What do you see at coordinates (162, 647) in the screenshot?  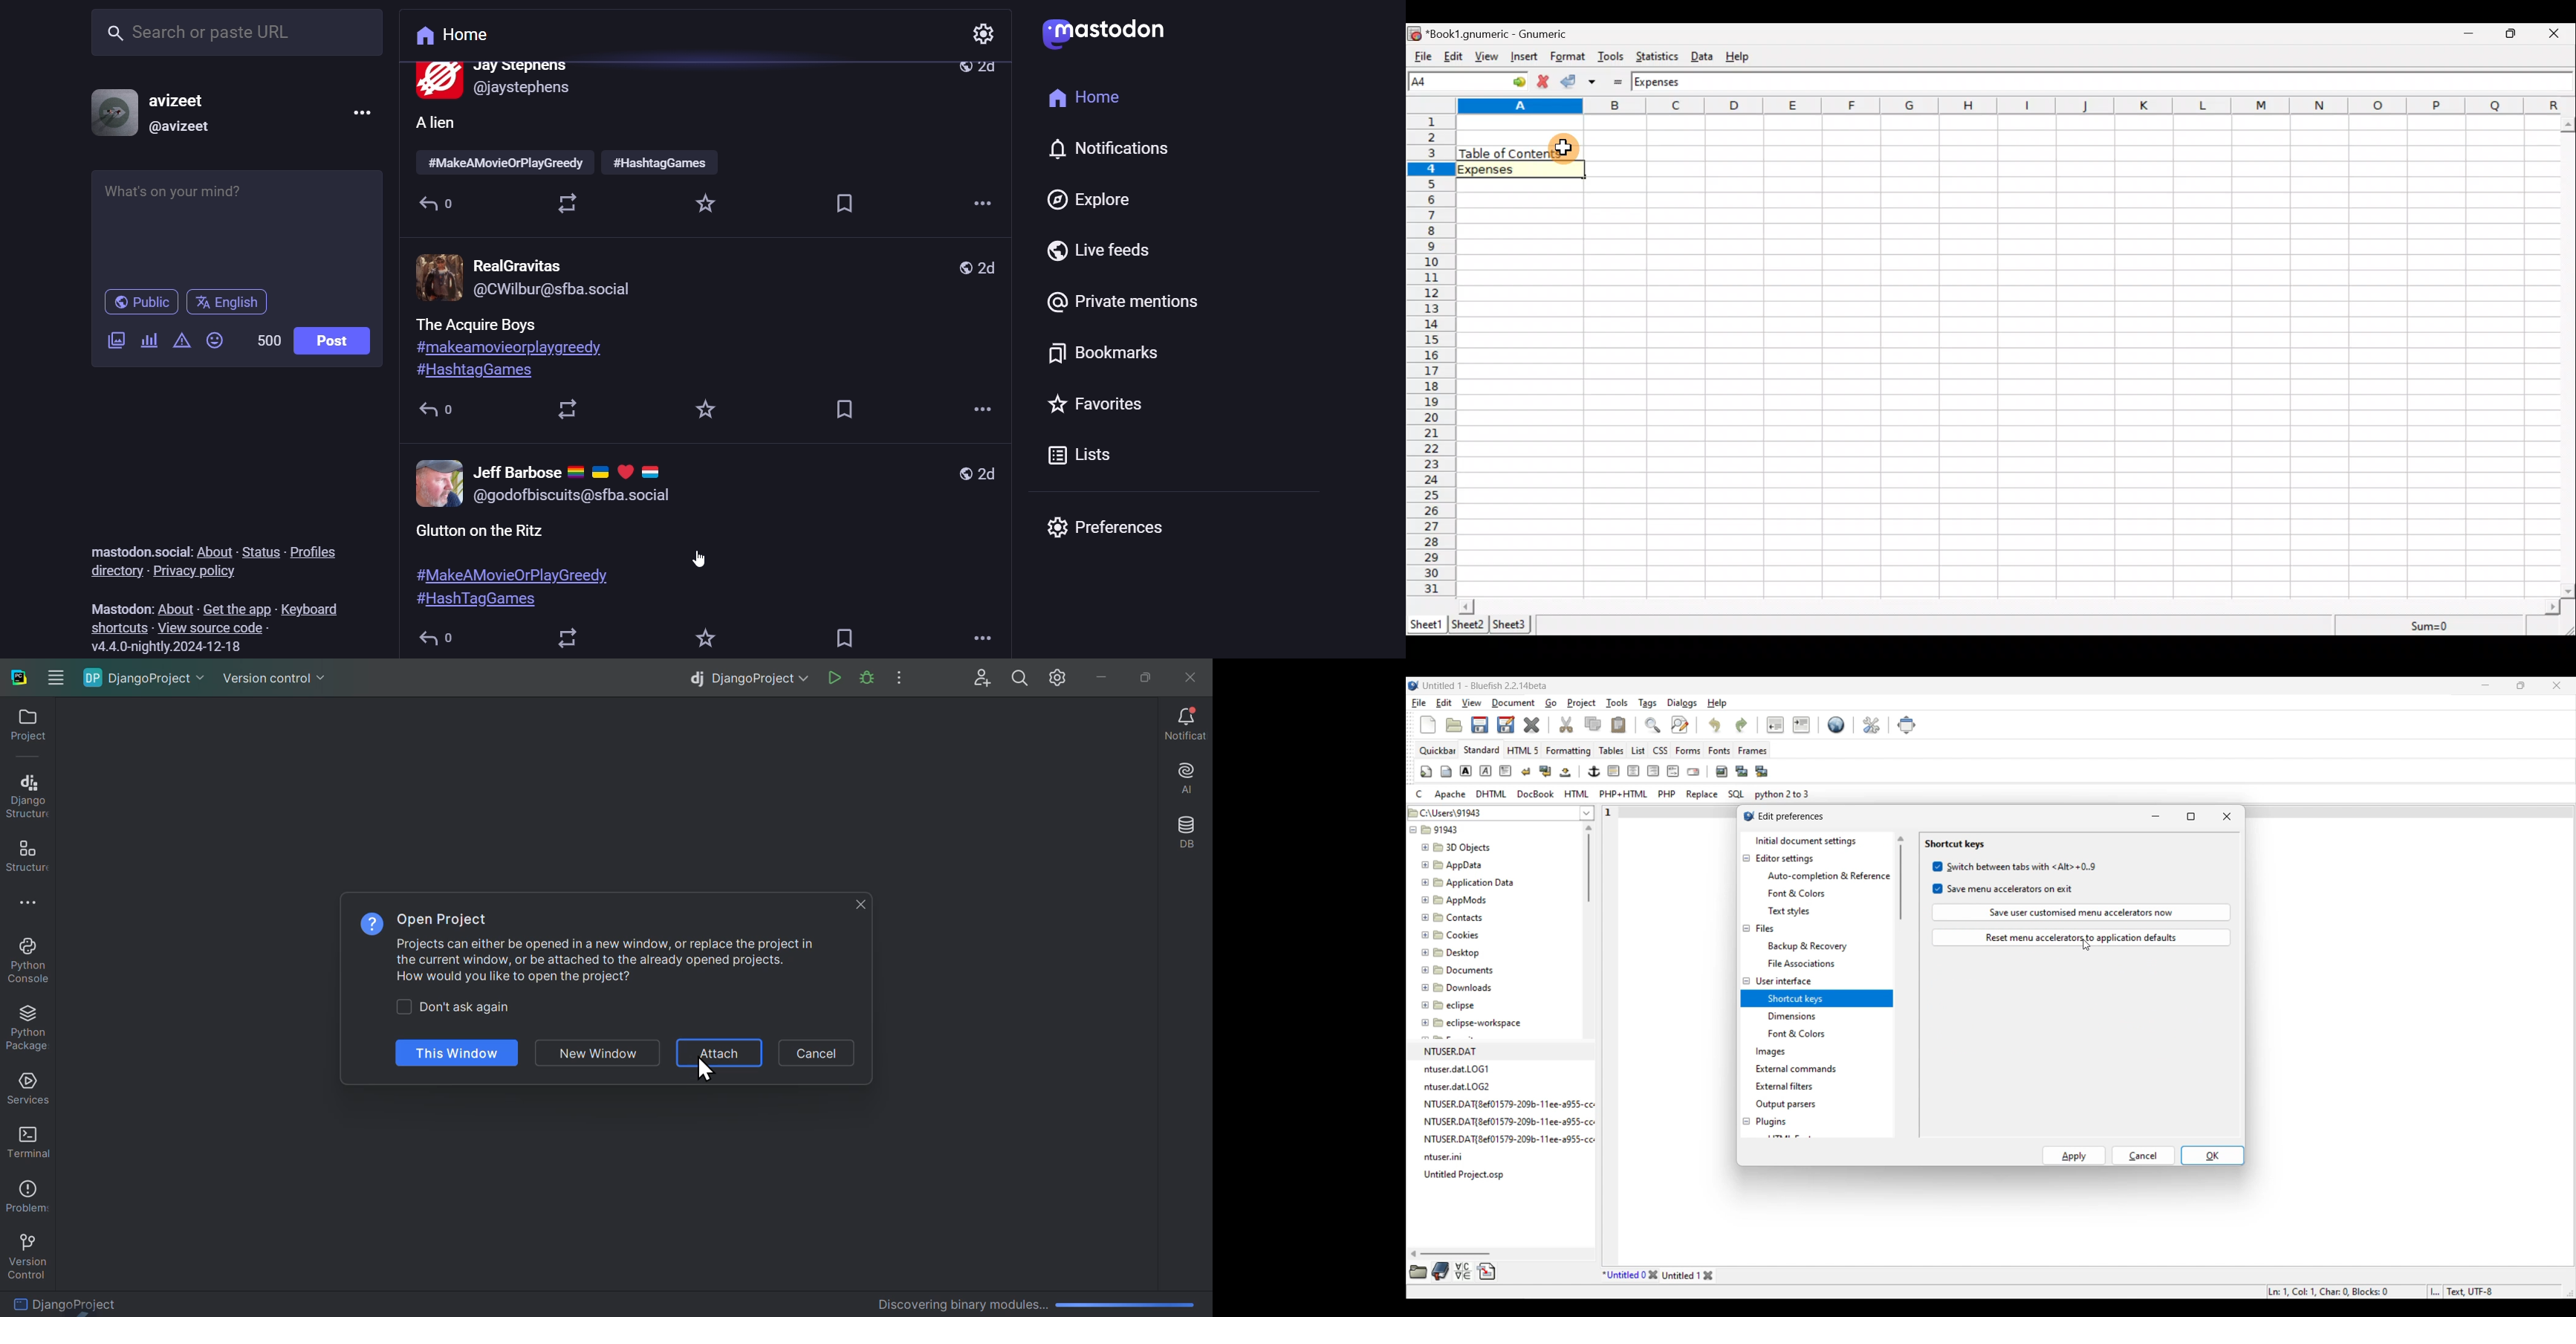 I see `version` at bounding box center [162, 647].